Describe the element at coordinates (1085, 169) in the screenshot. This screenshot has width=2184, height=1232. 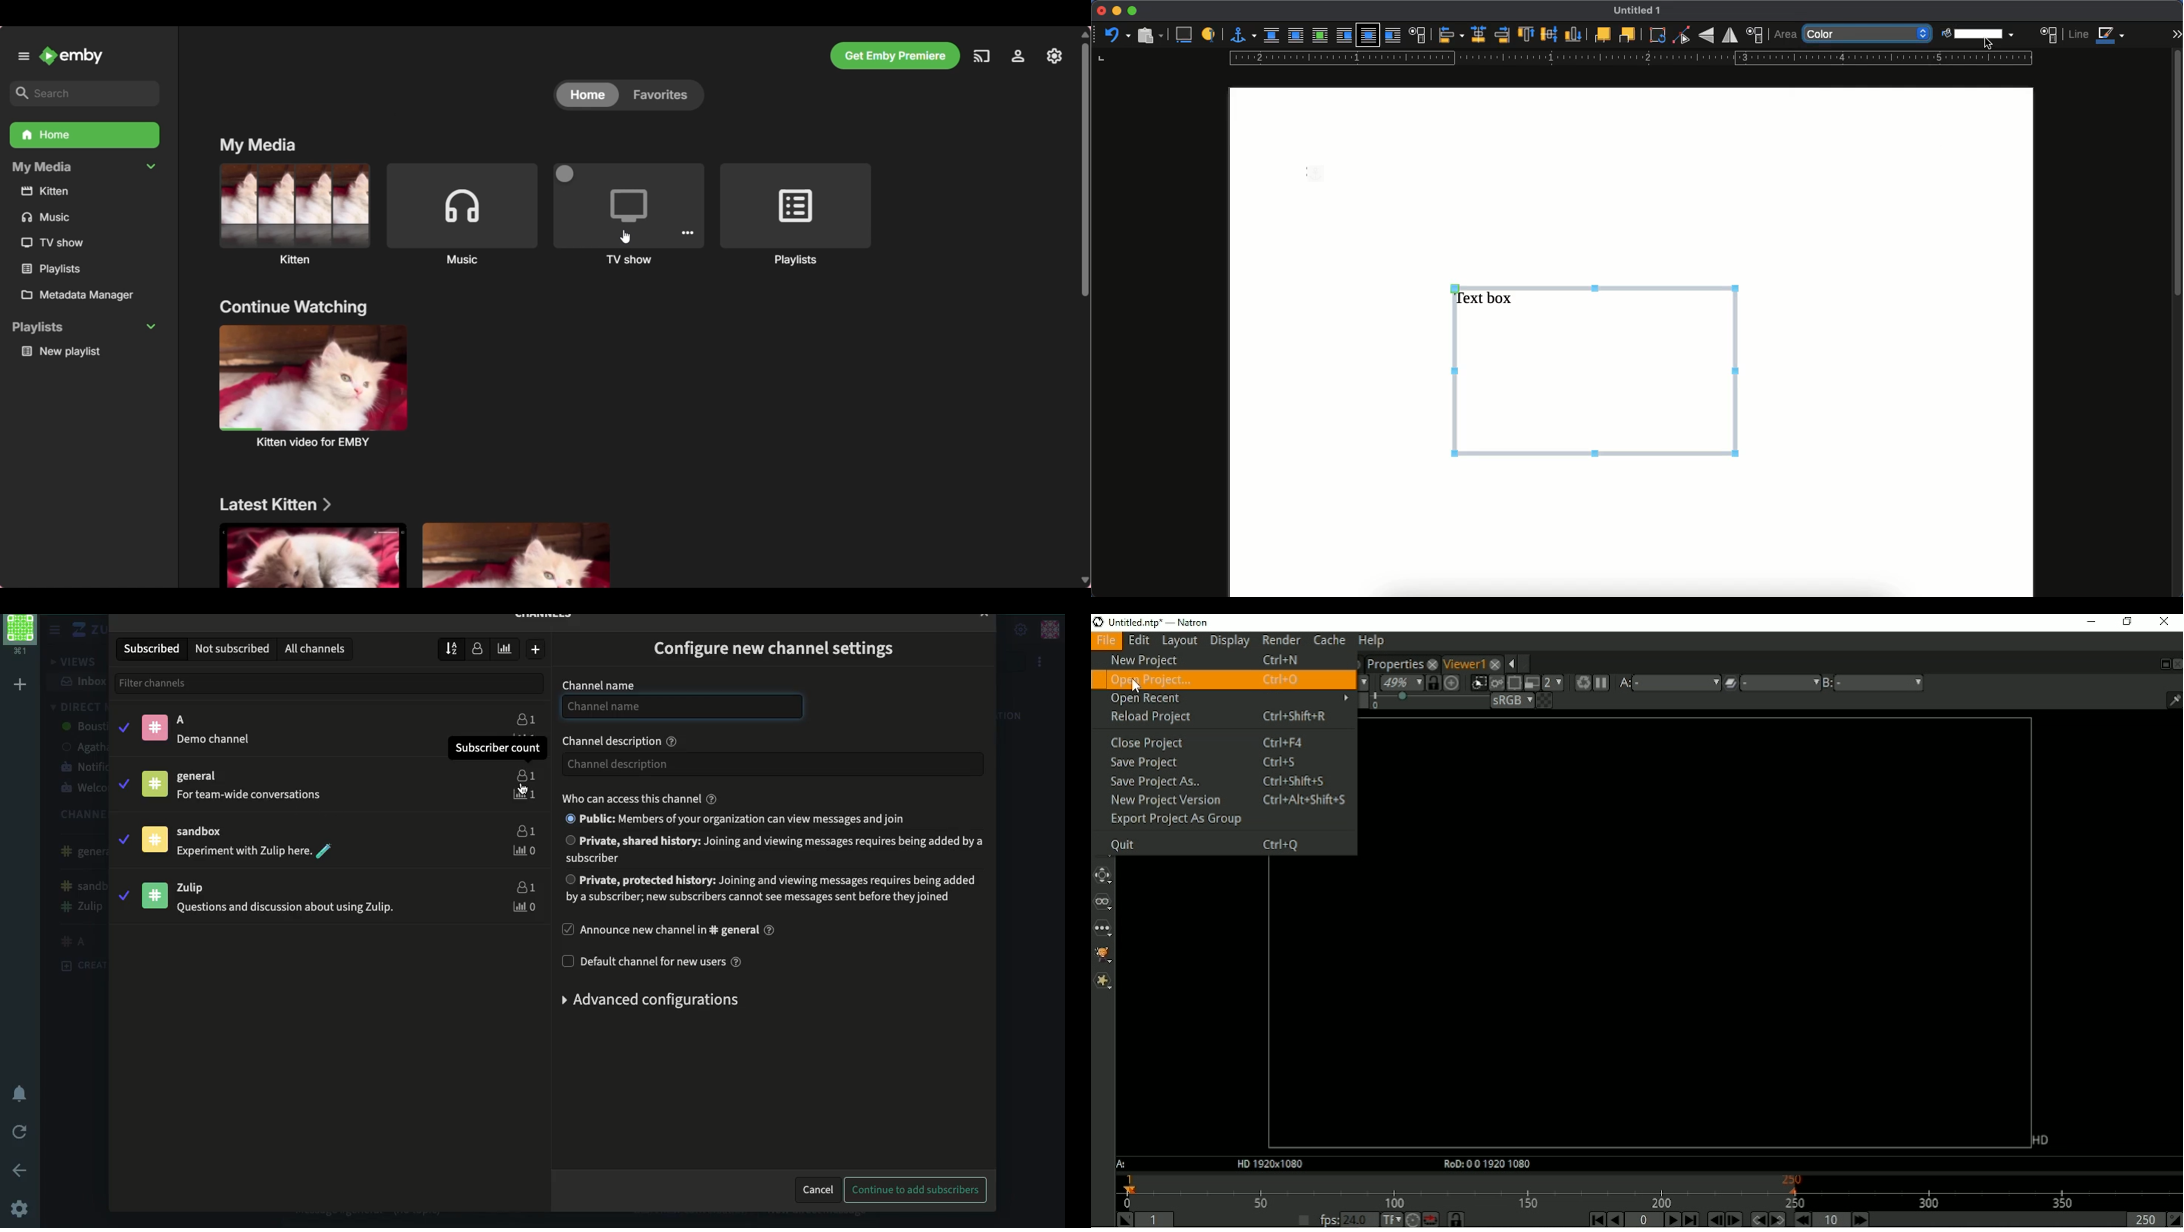
I see `Vertical slide bar` at that location.